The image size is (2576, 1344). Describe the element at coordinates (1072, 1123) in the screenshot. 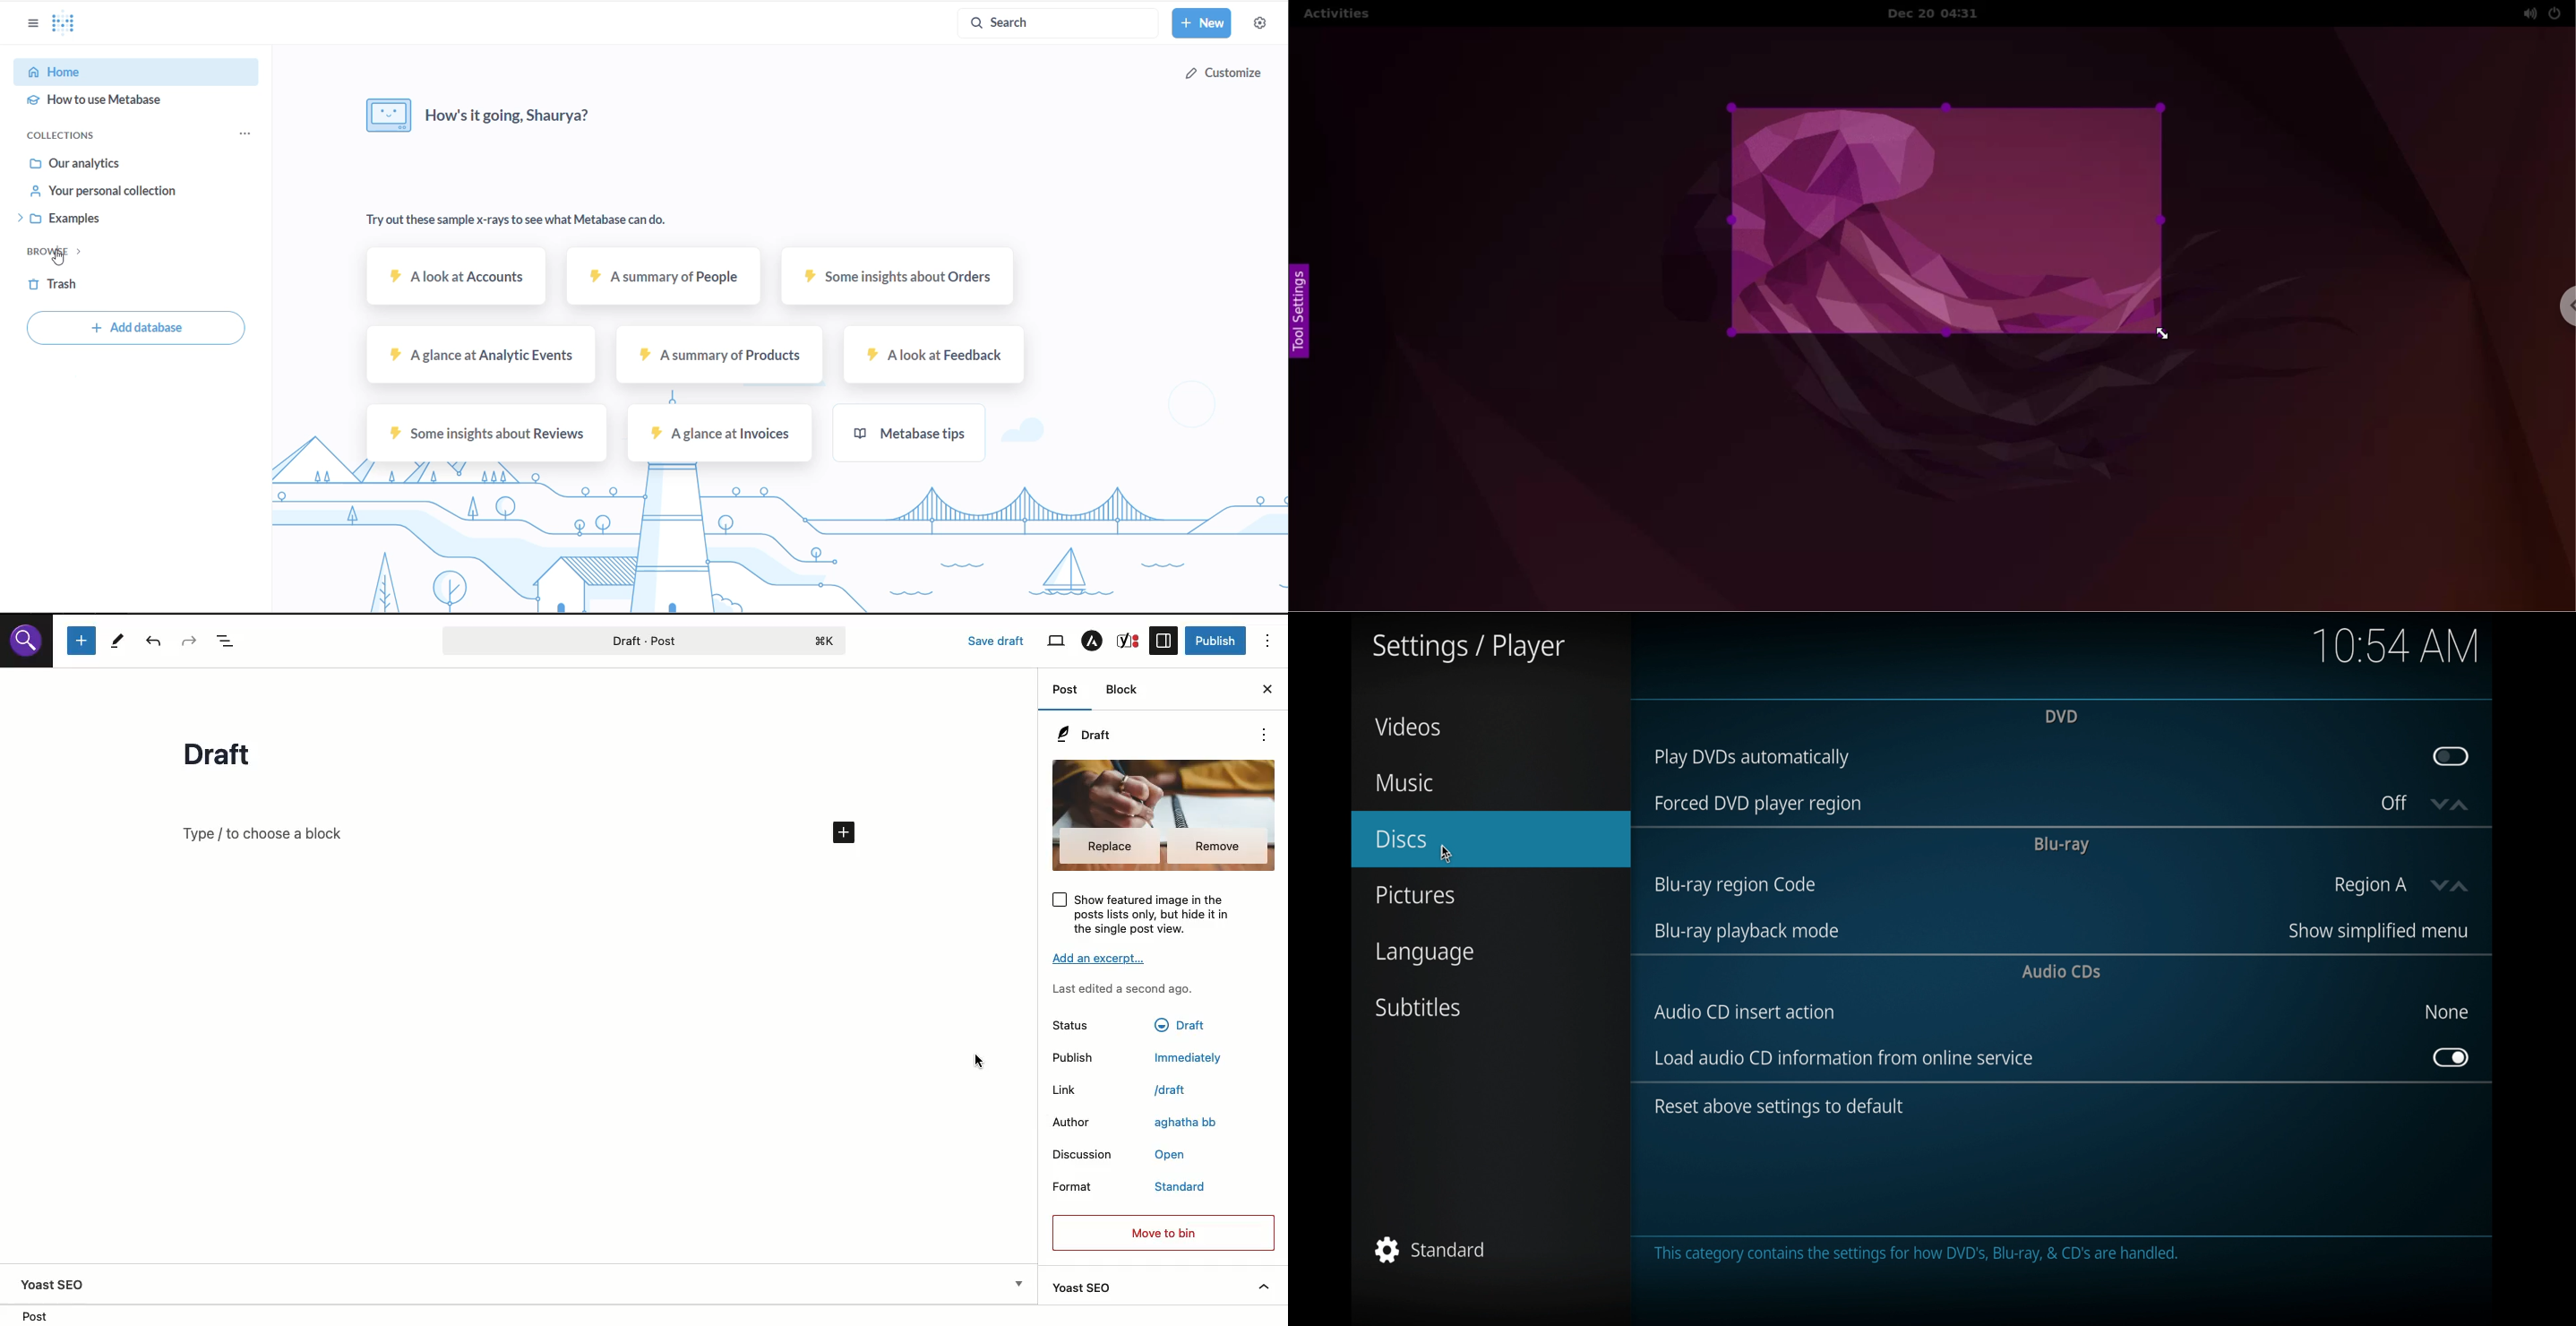

I see `author` at that location.